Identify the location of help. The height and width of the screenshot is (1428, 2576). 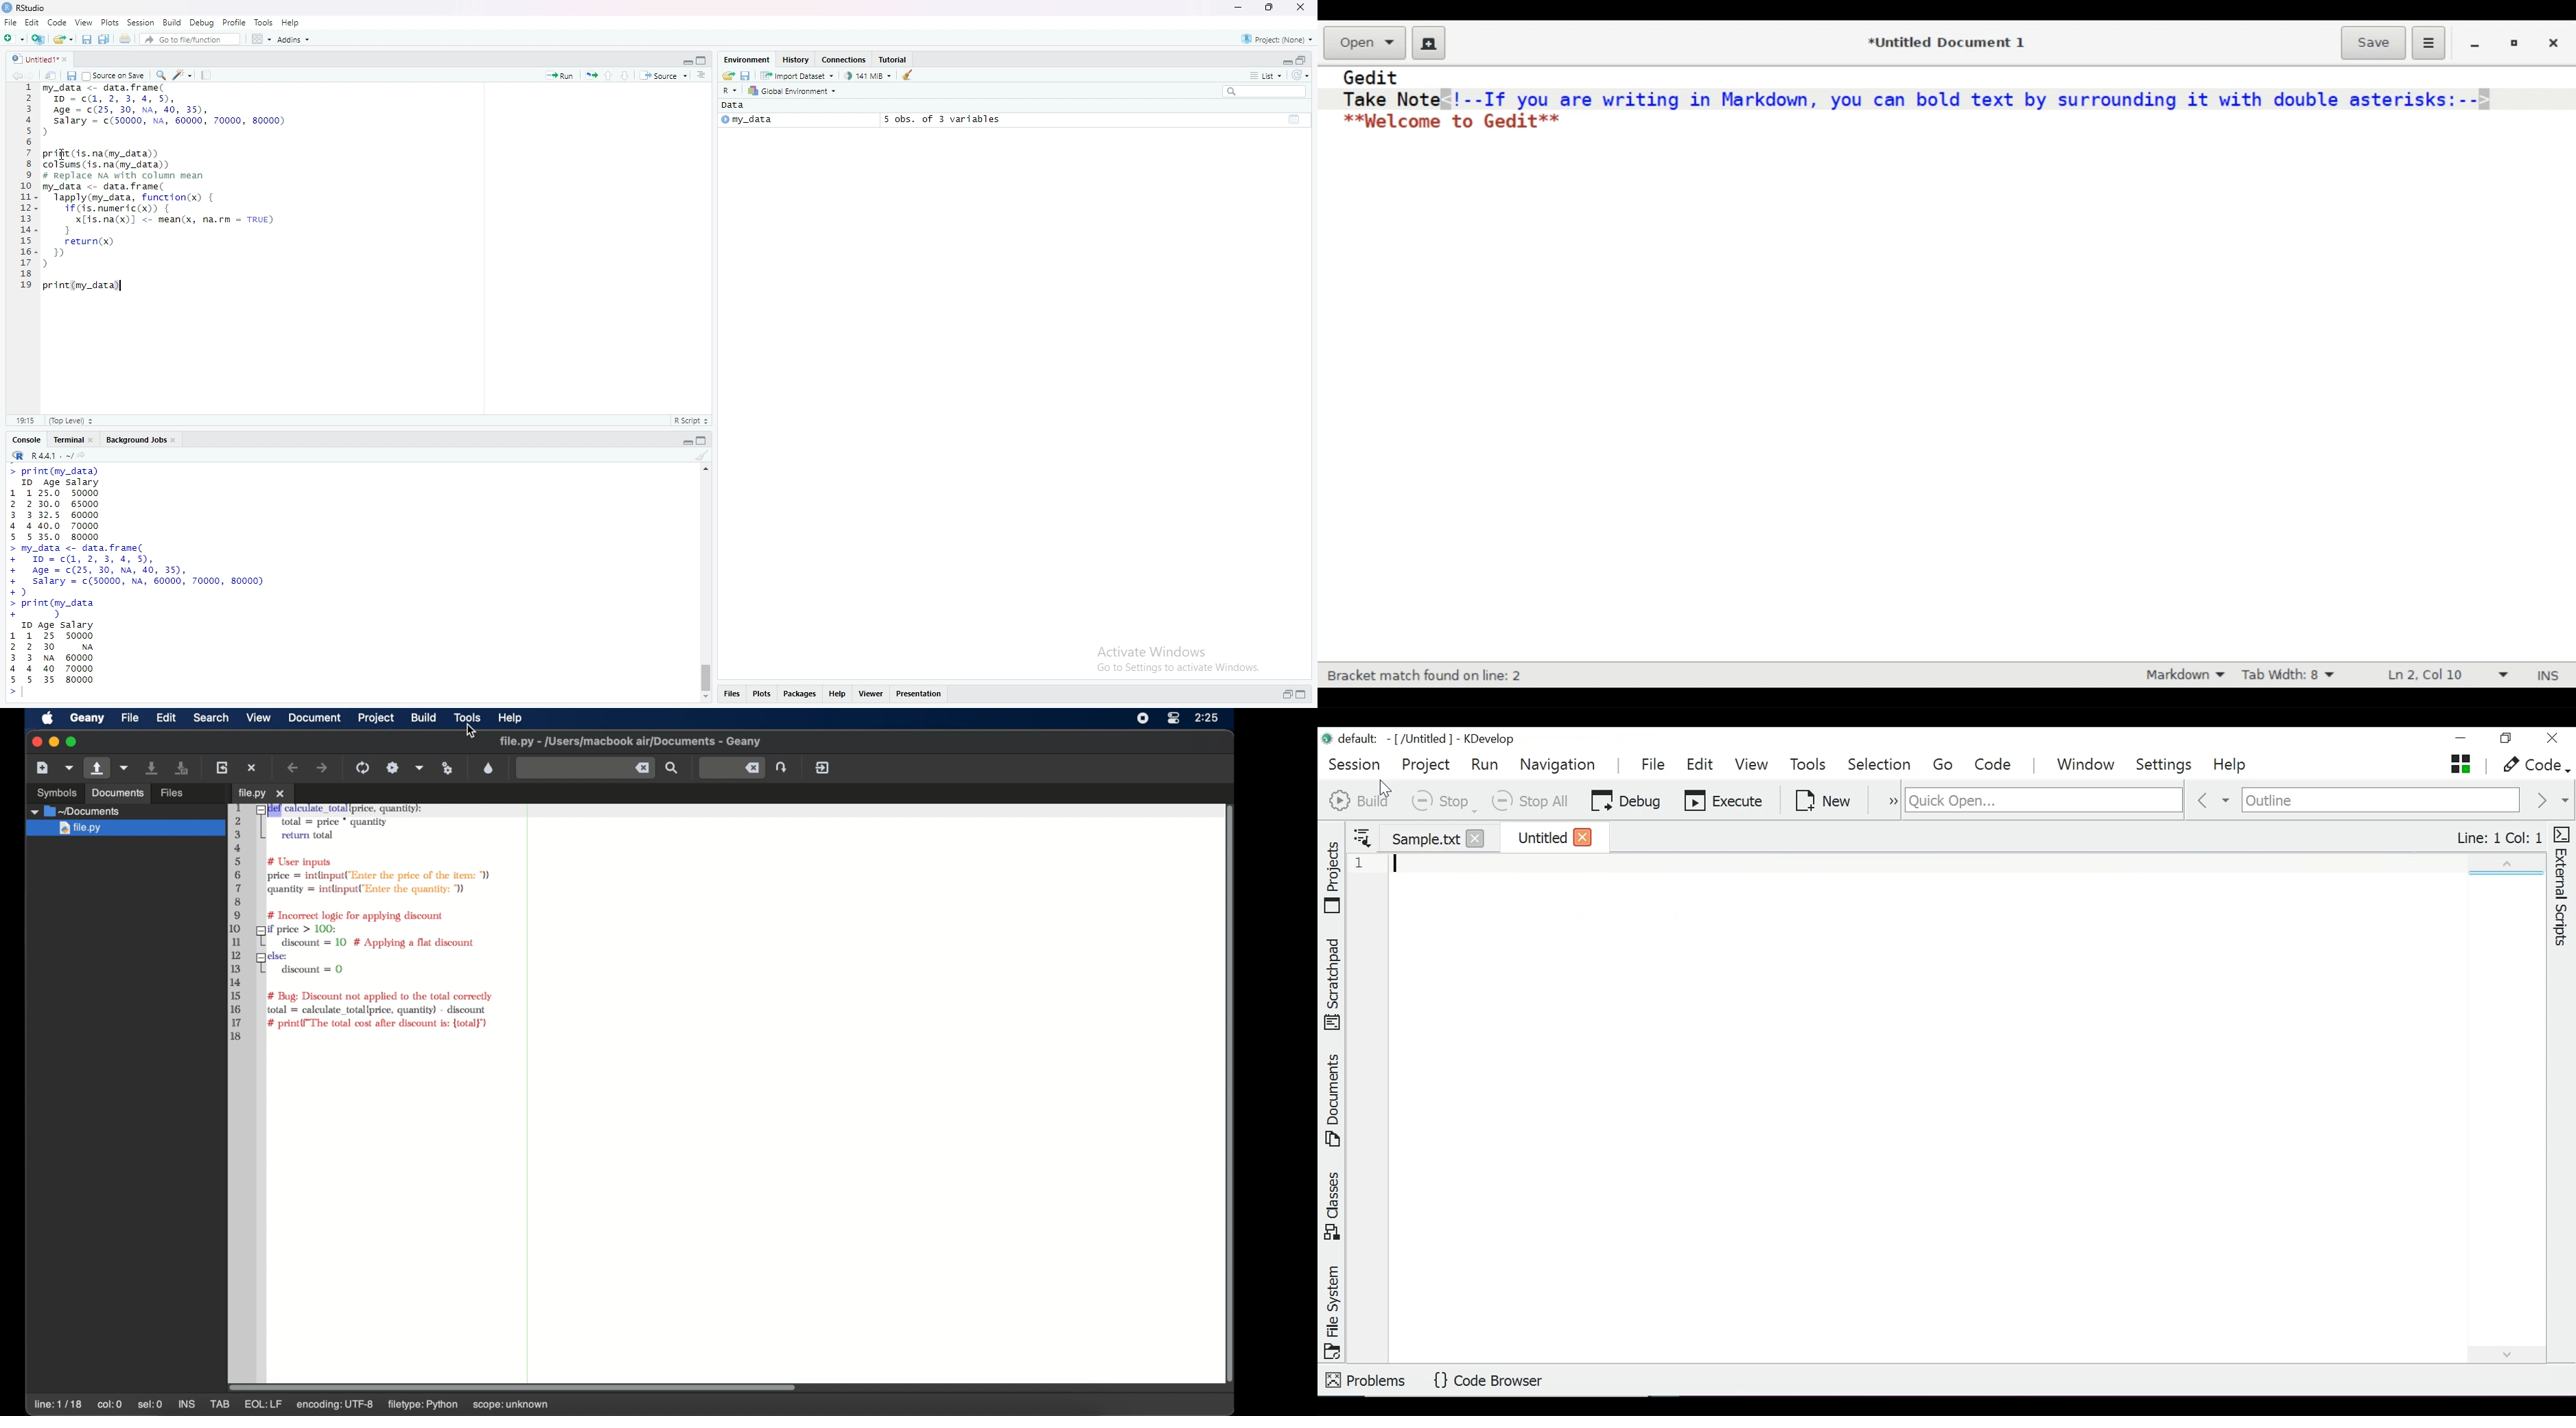
(838, 693).